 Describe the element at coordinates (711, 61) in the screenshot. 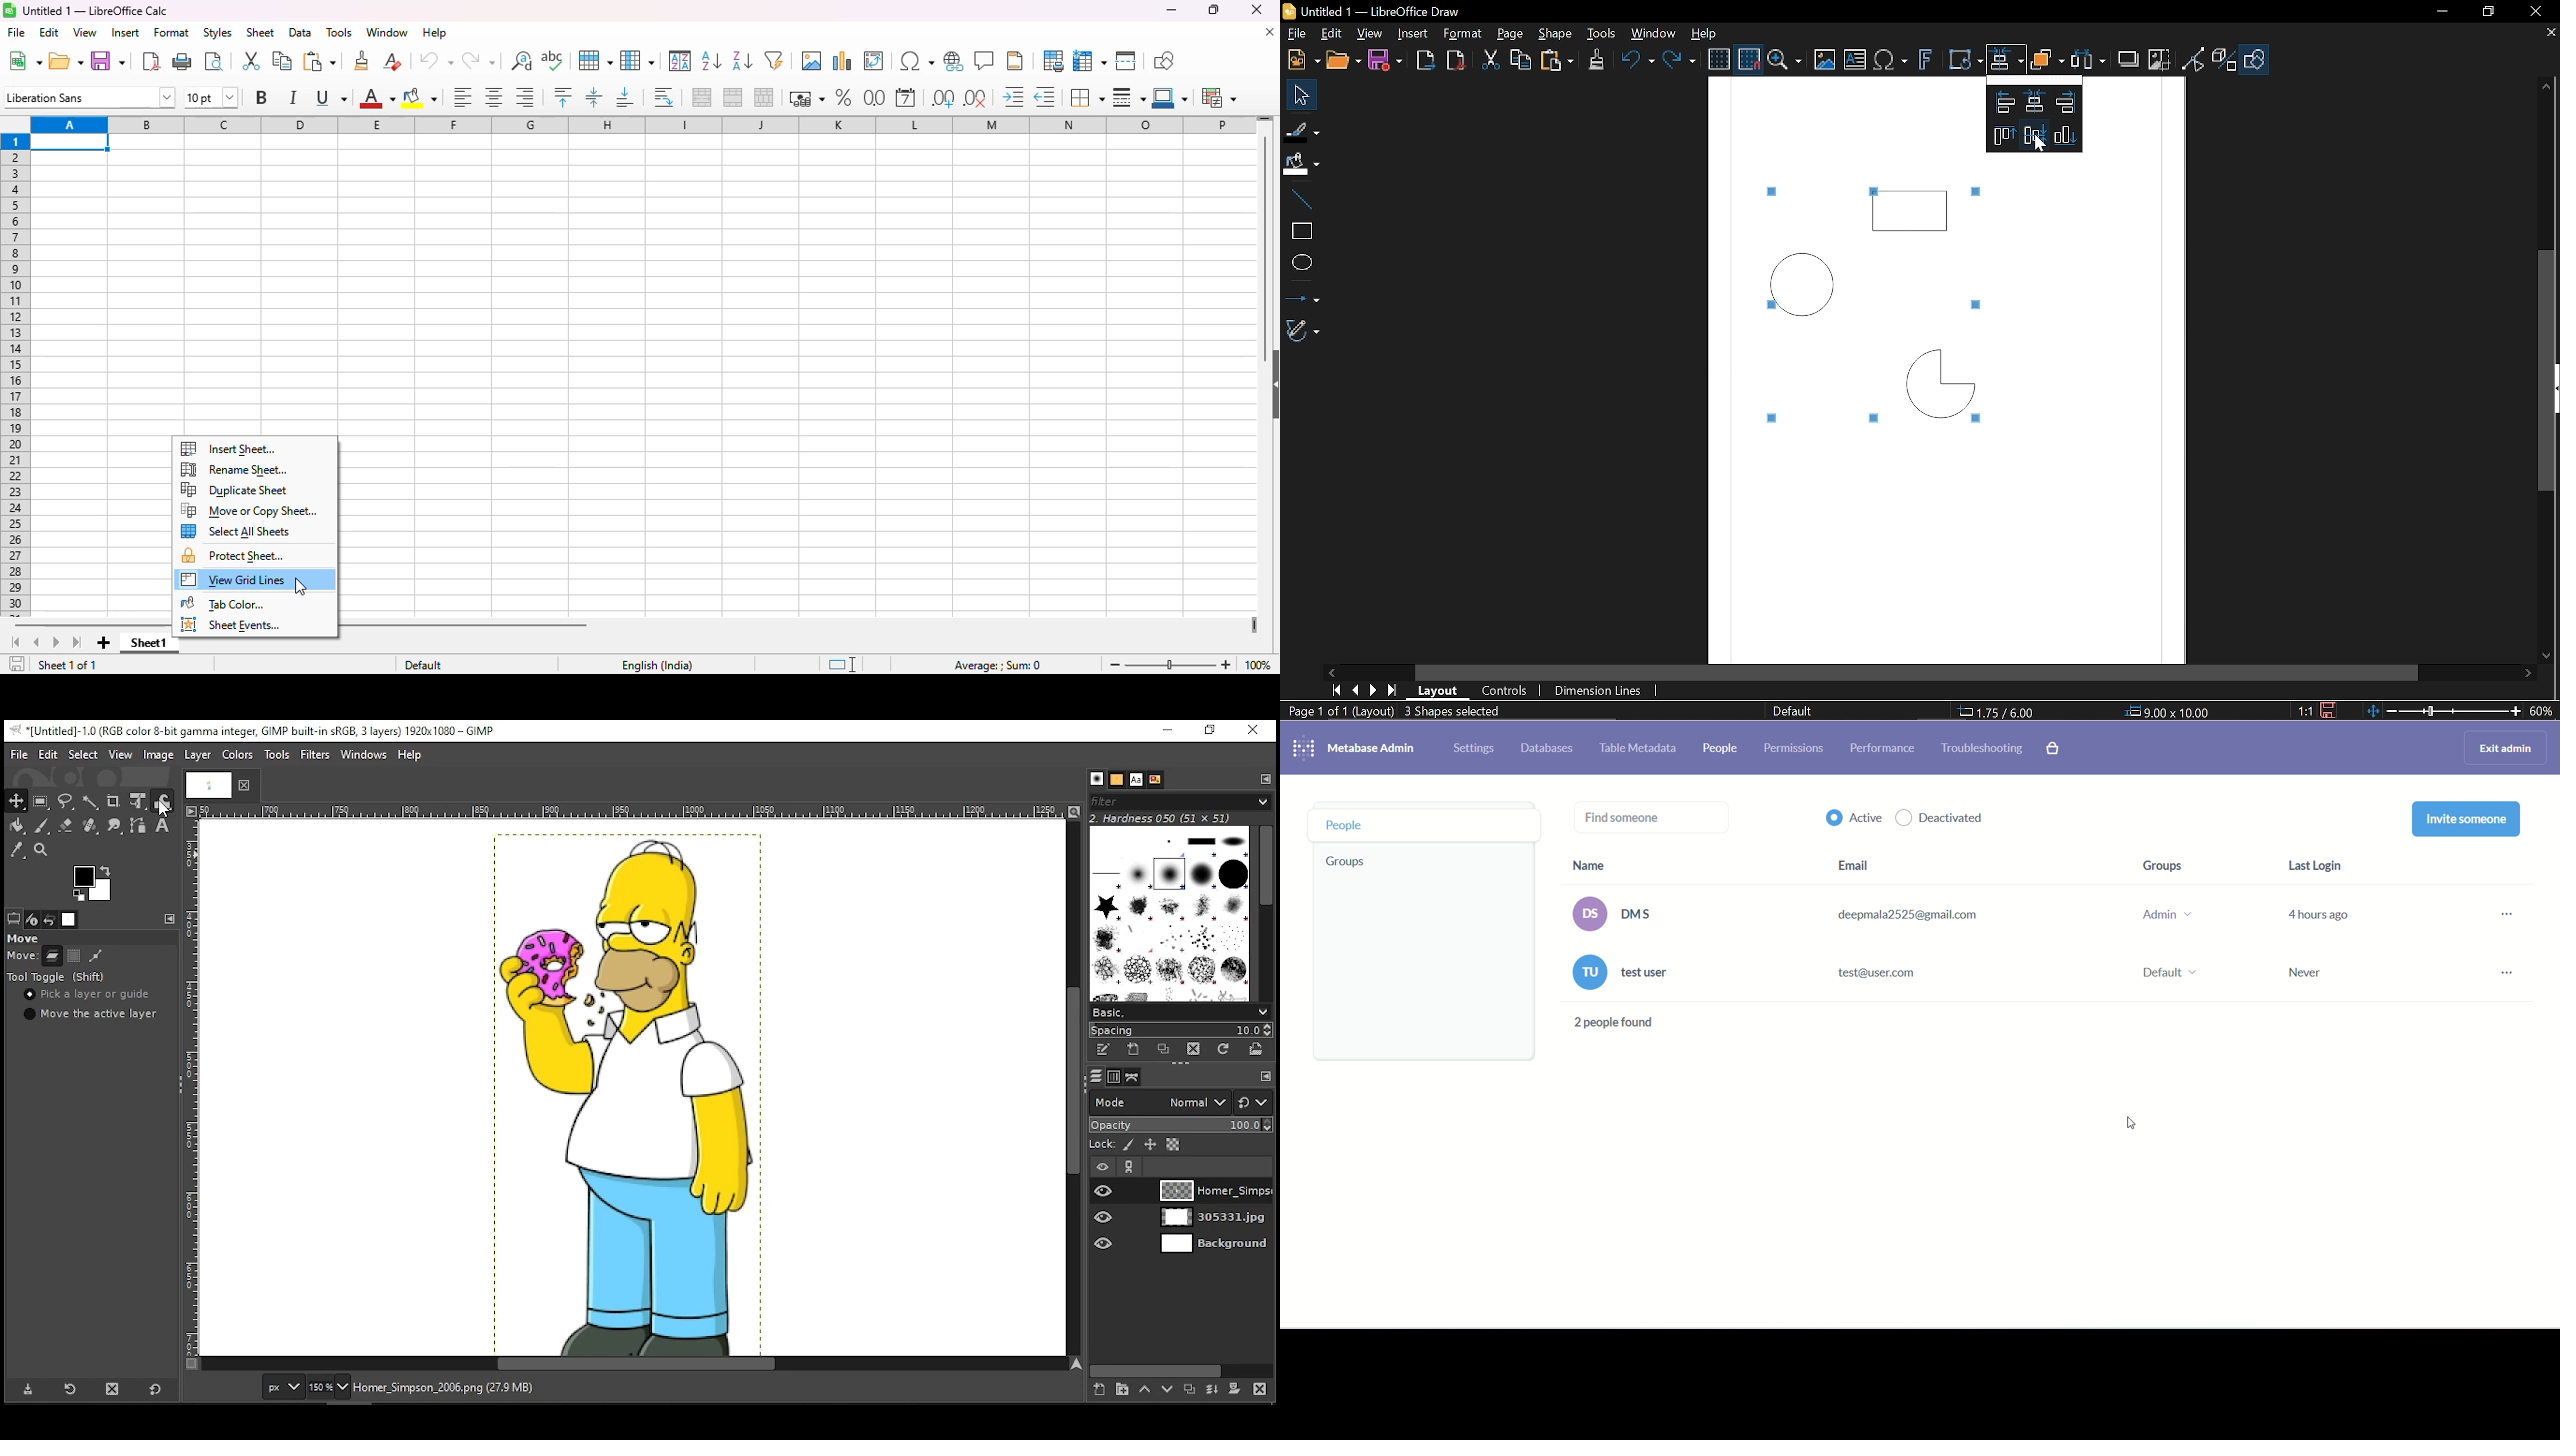

I see `sort ascending` at that location.